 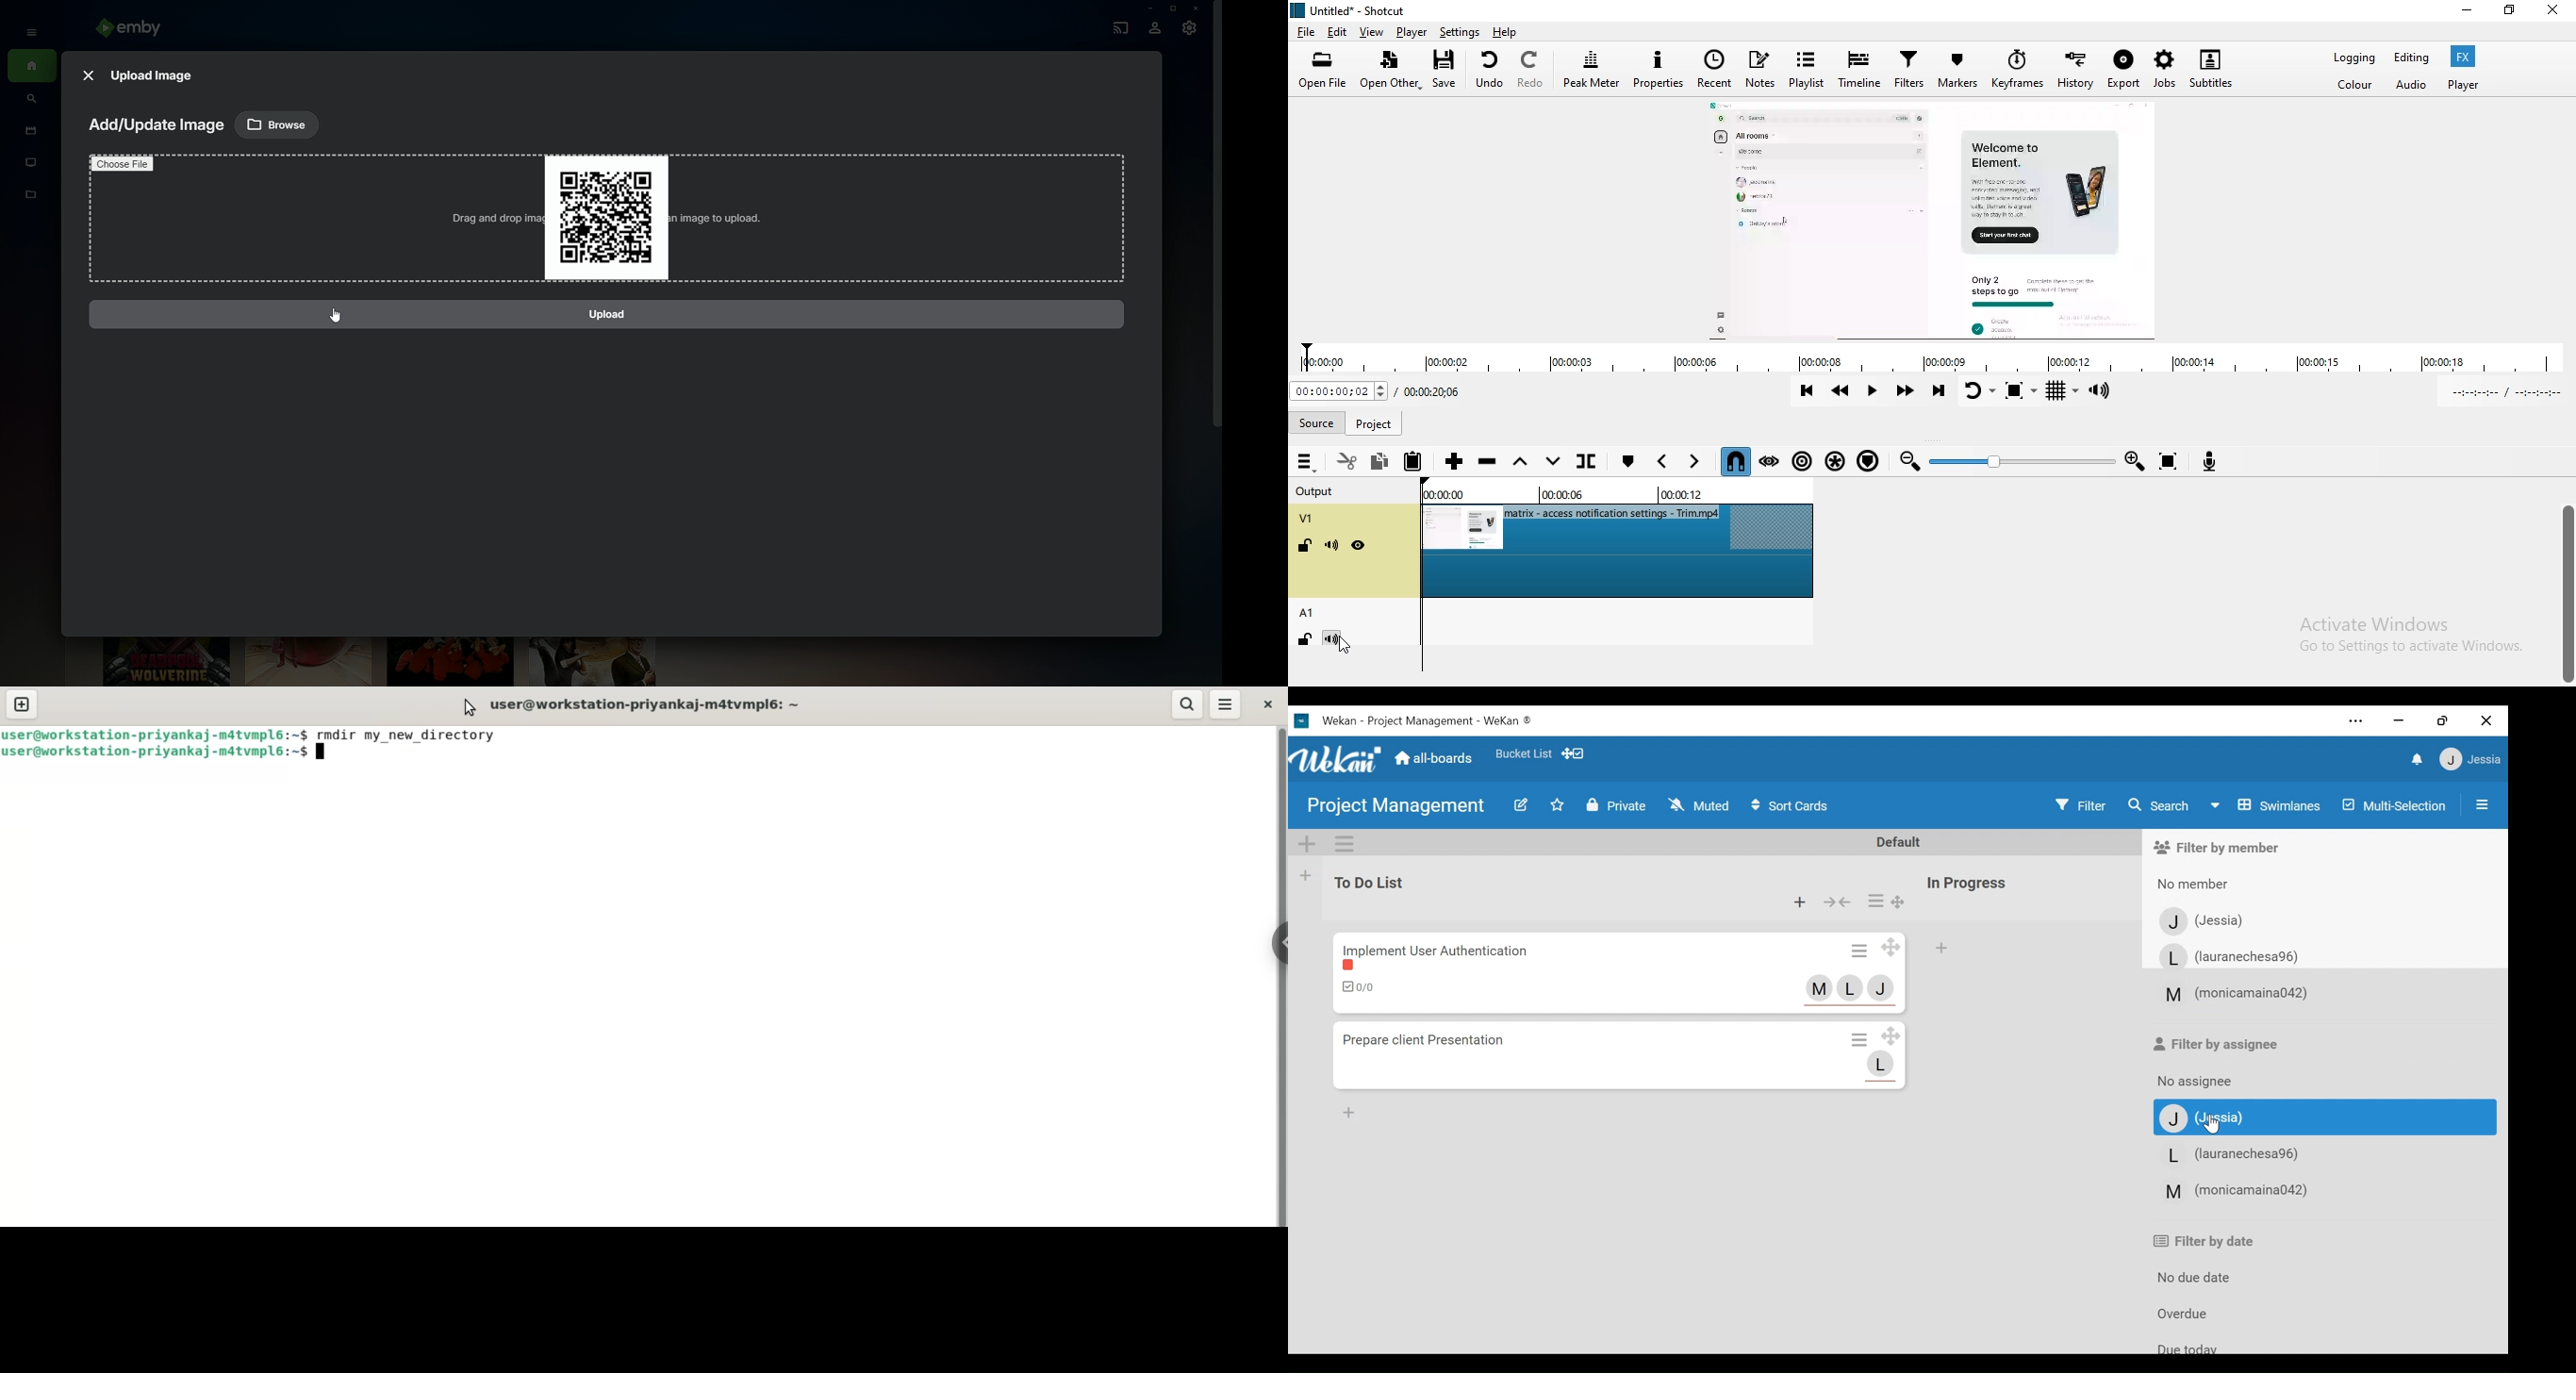 What do you see at coordinates (2486, 720) in the screenshot?
I see `Close` at bounding box center [2486, 720].